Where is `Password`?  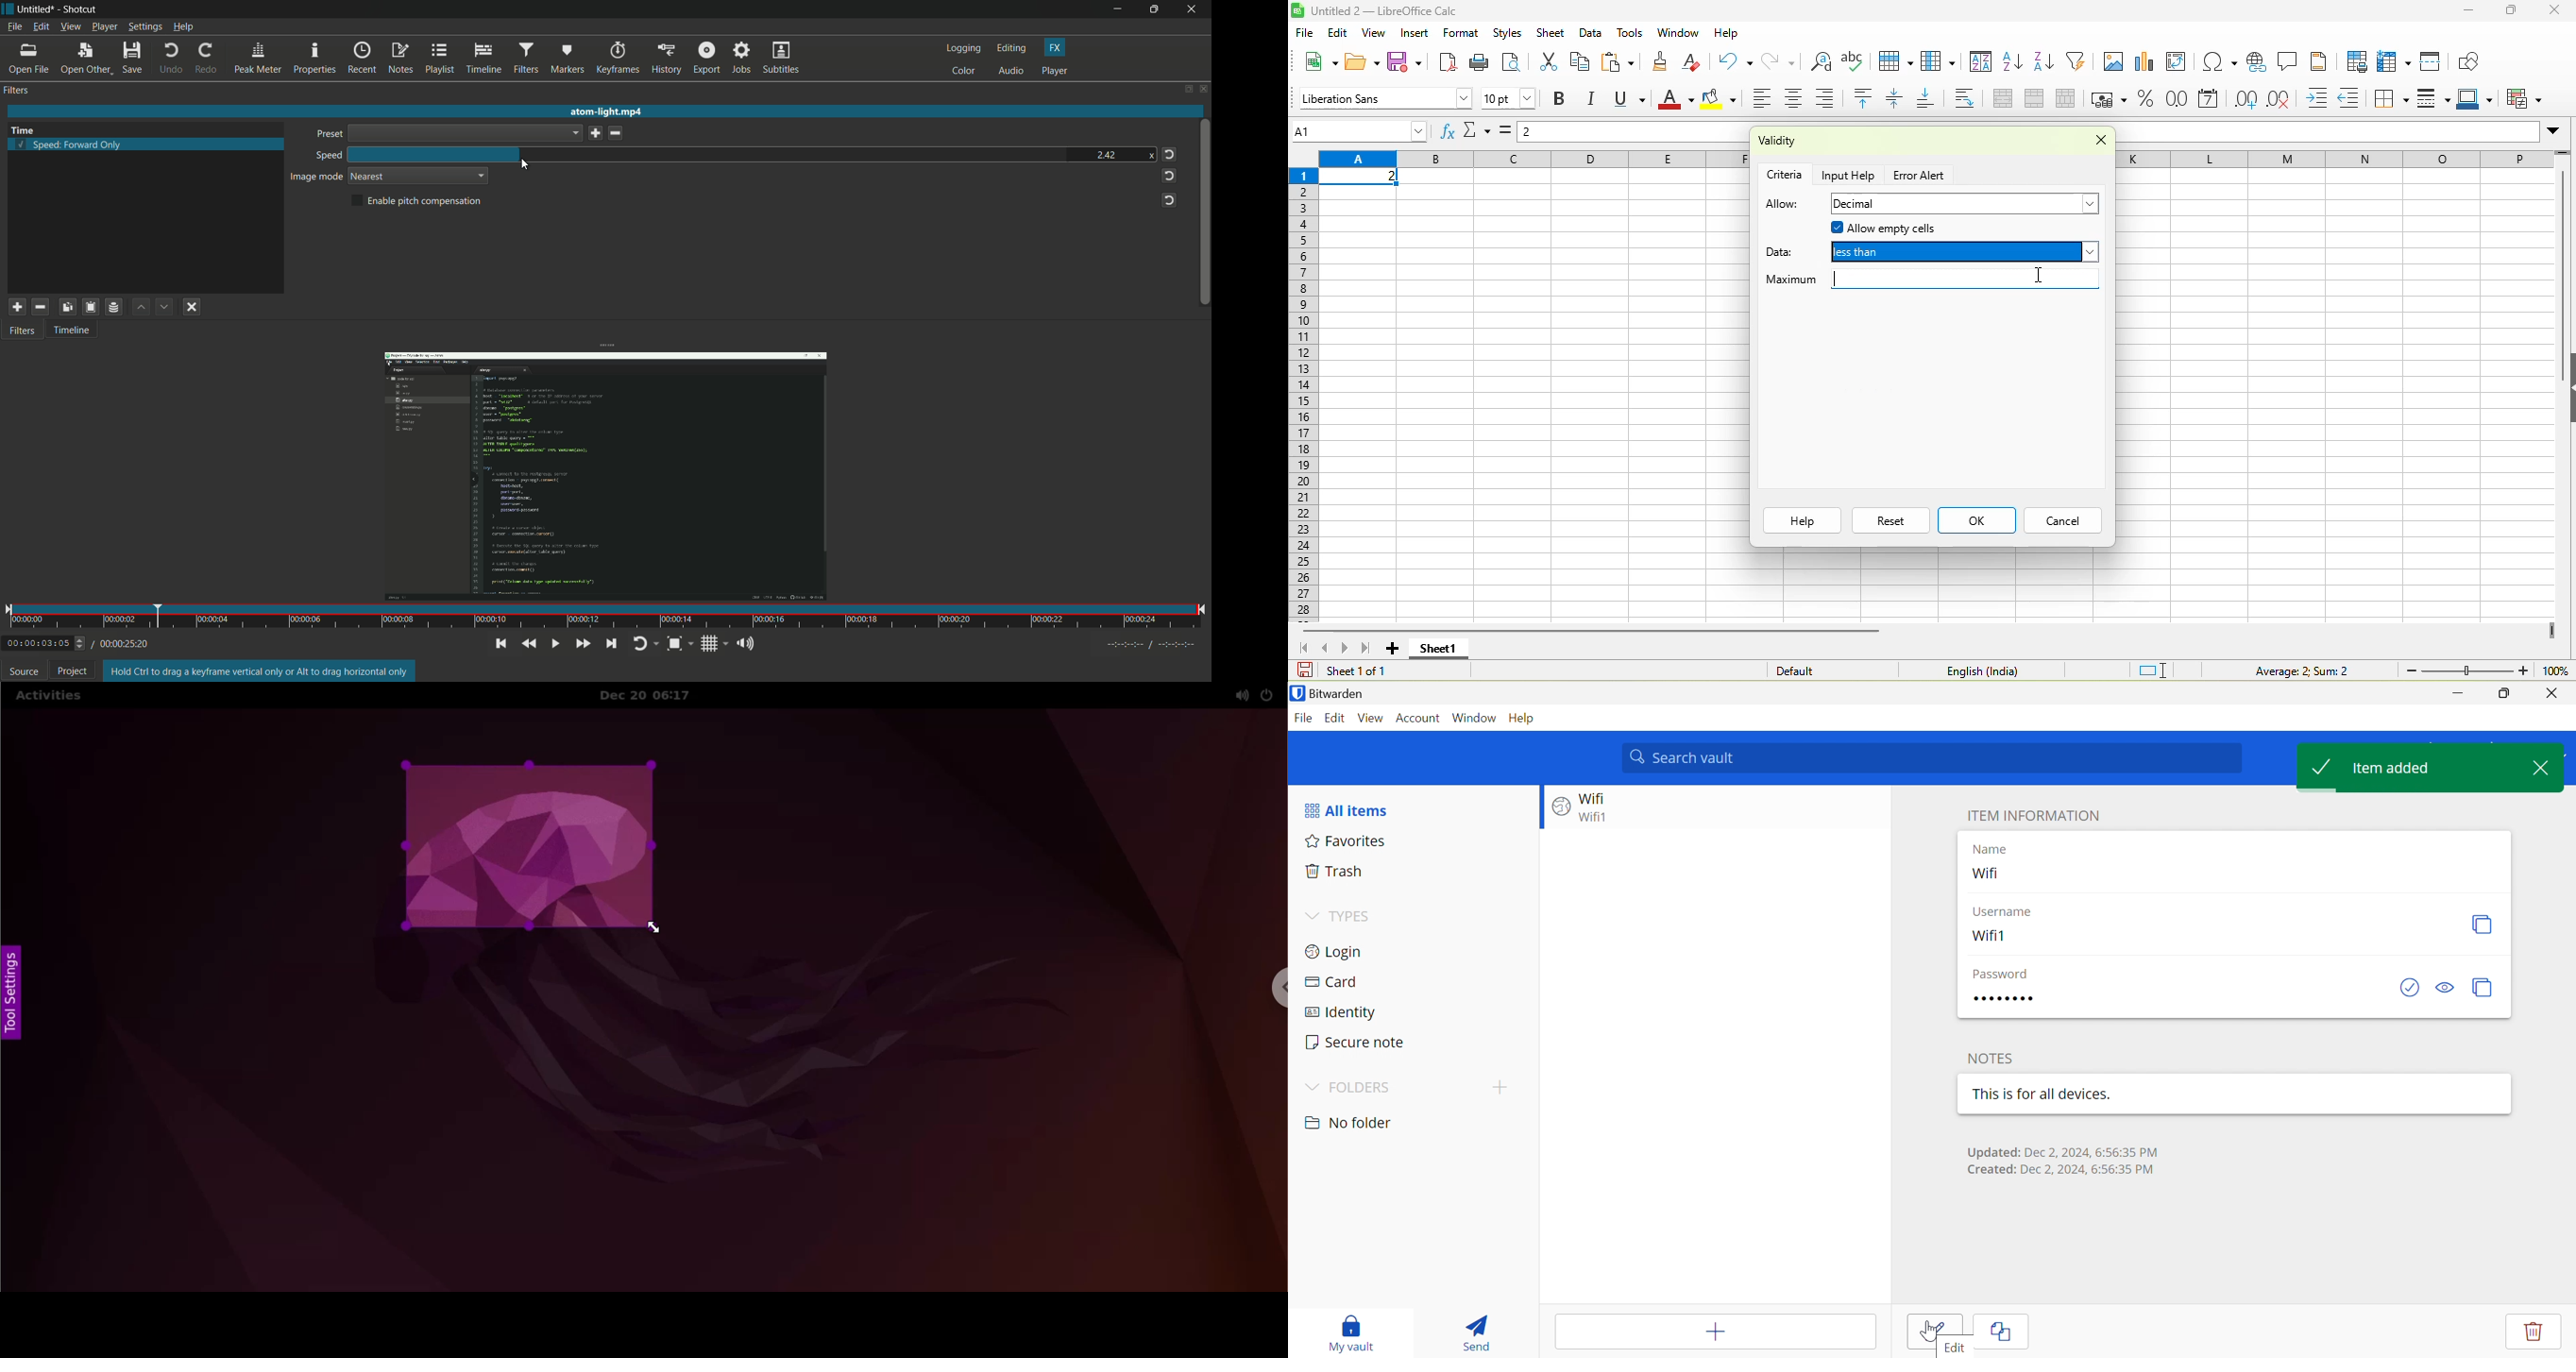 Password is located at coordinates (2003, 974).